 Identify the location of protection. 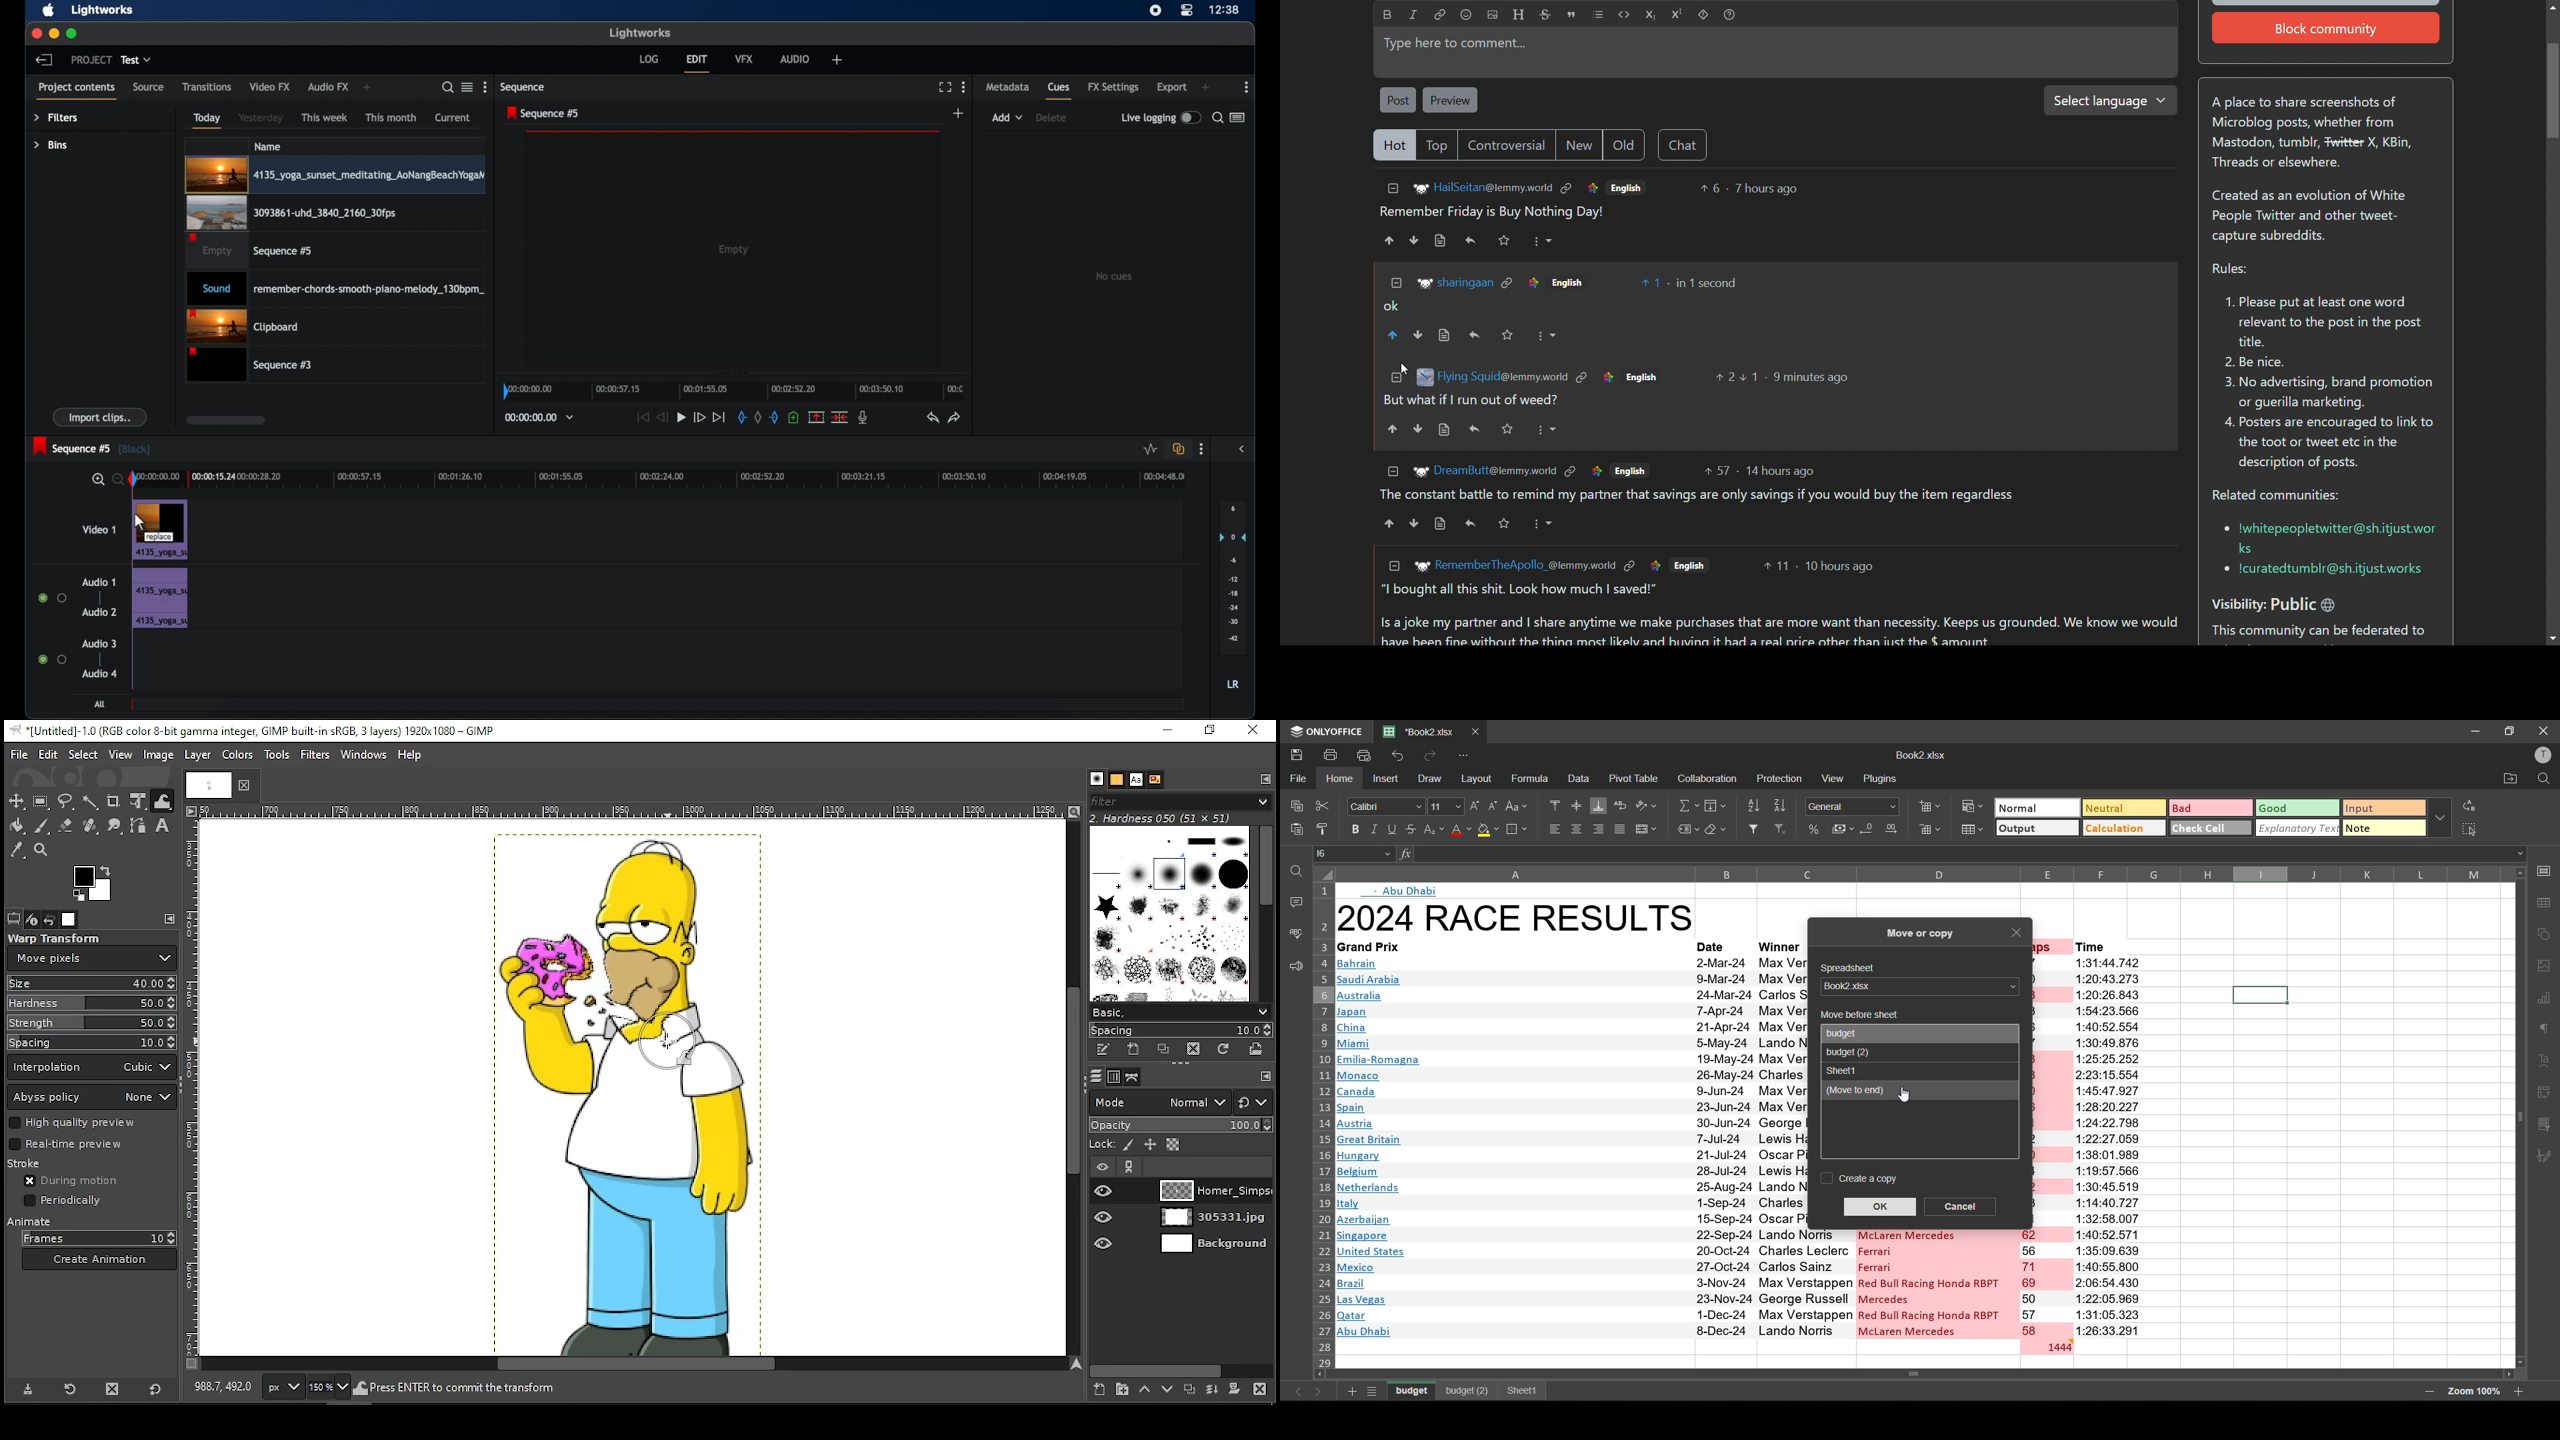
(1779, 779).